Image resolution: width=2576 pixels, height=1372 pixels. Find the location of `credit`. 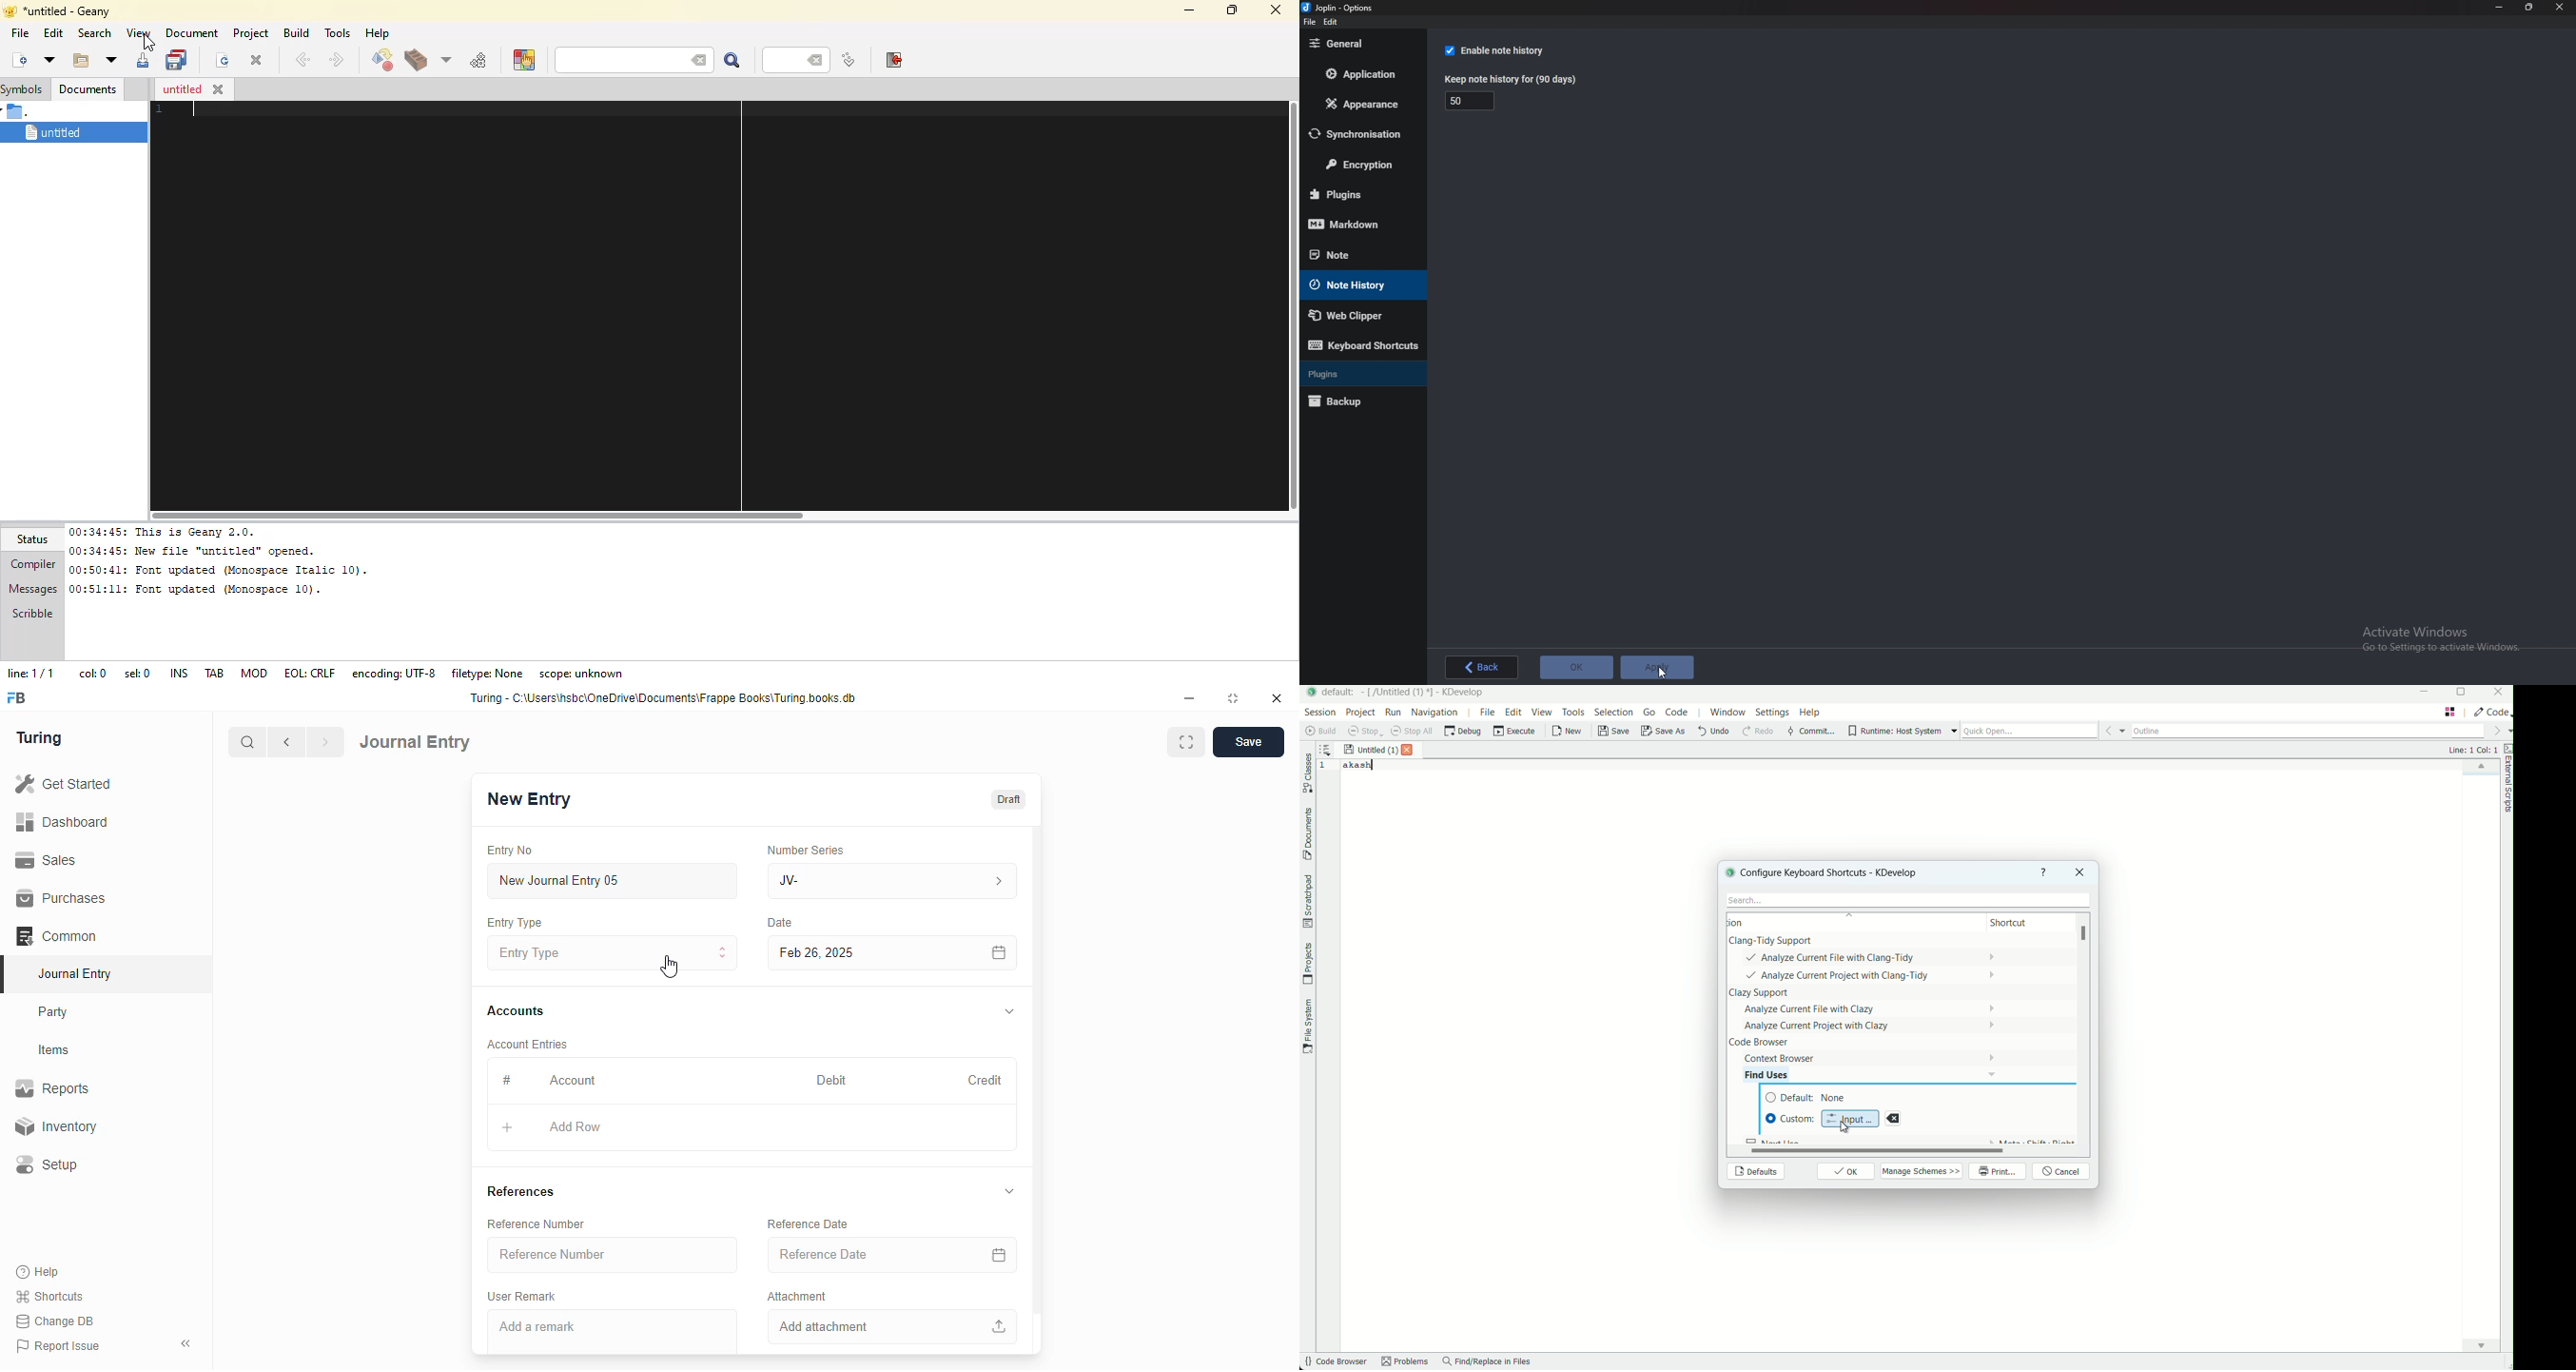

credit is located at coordinates (986, 1080).